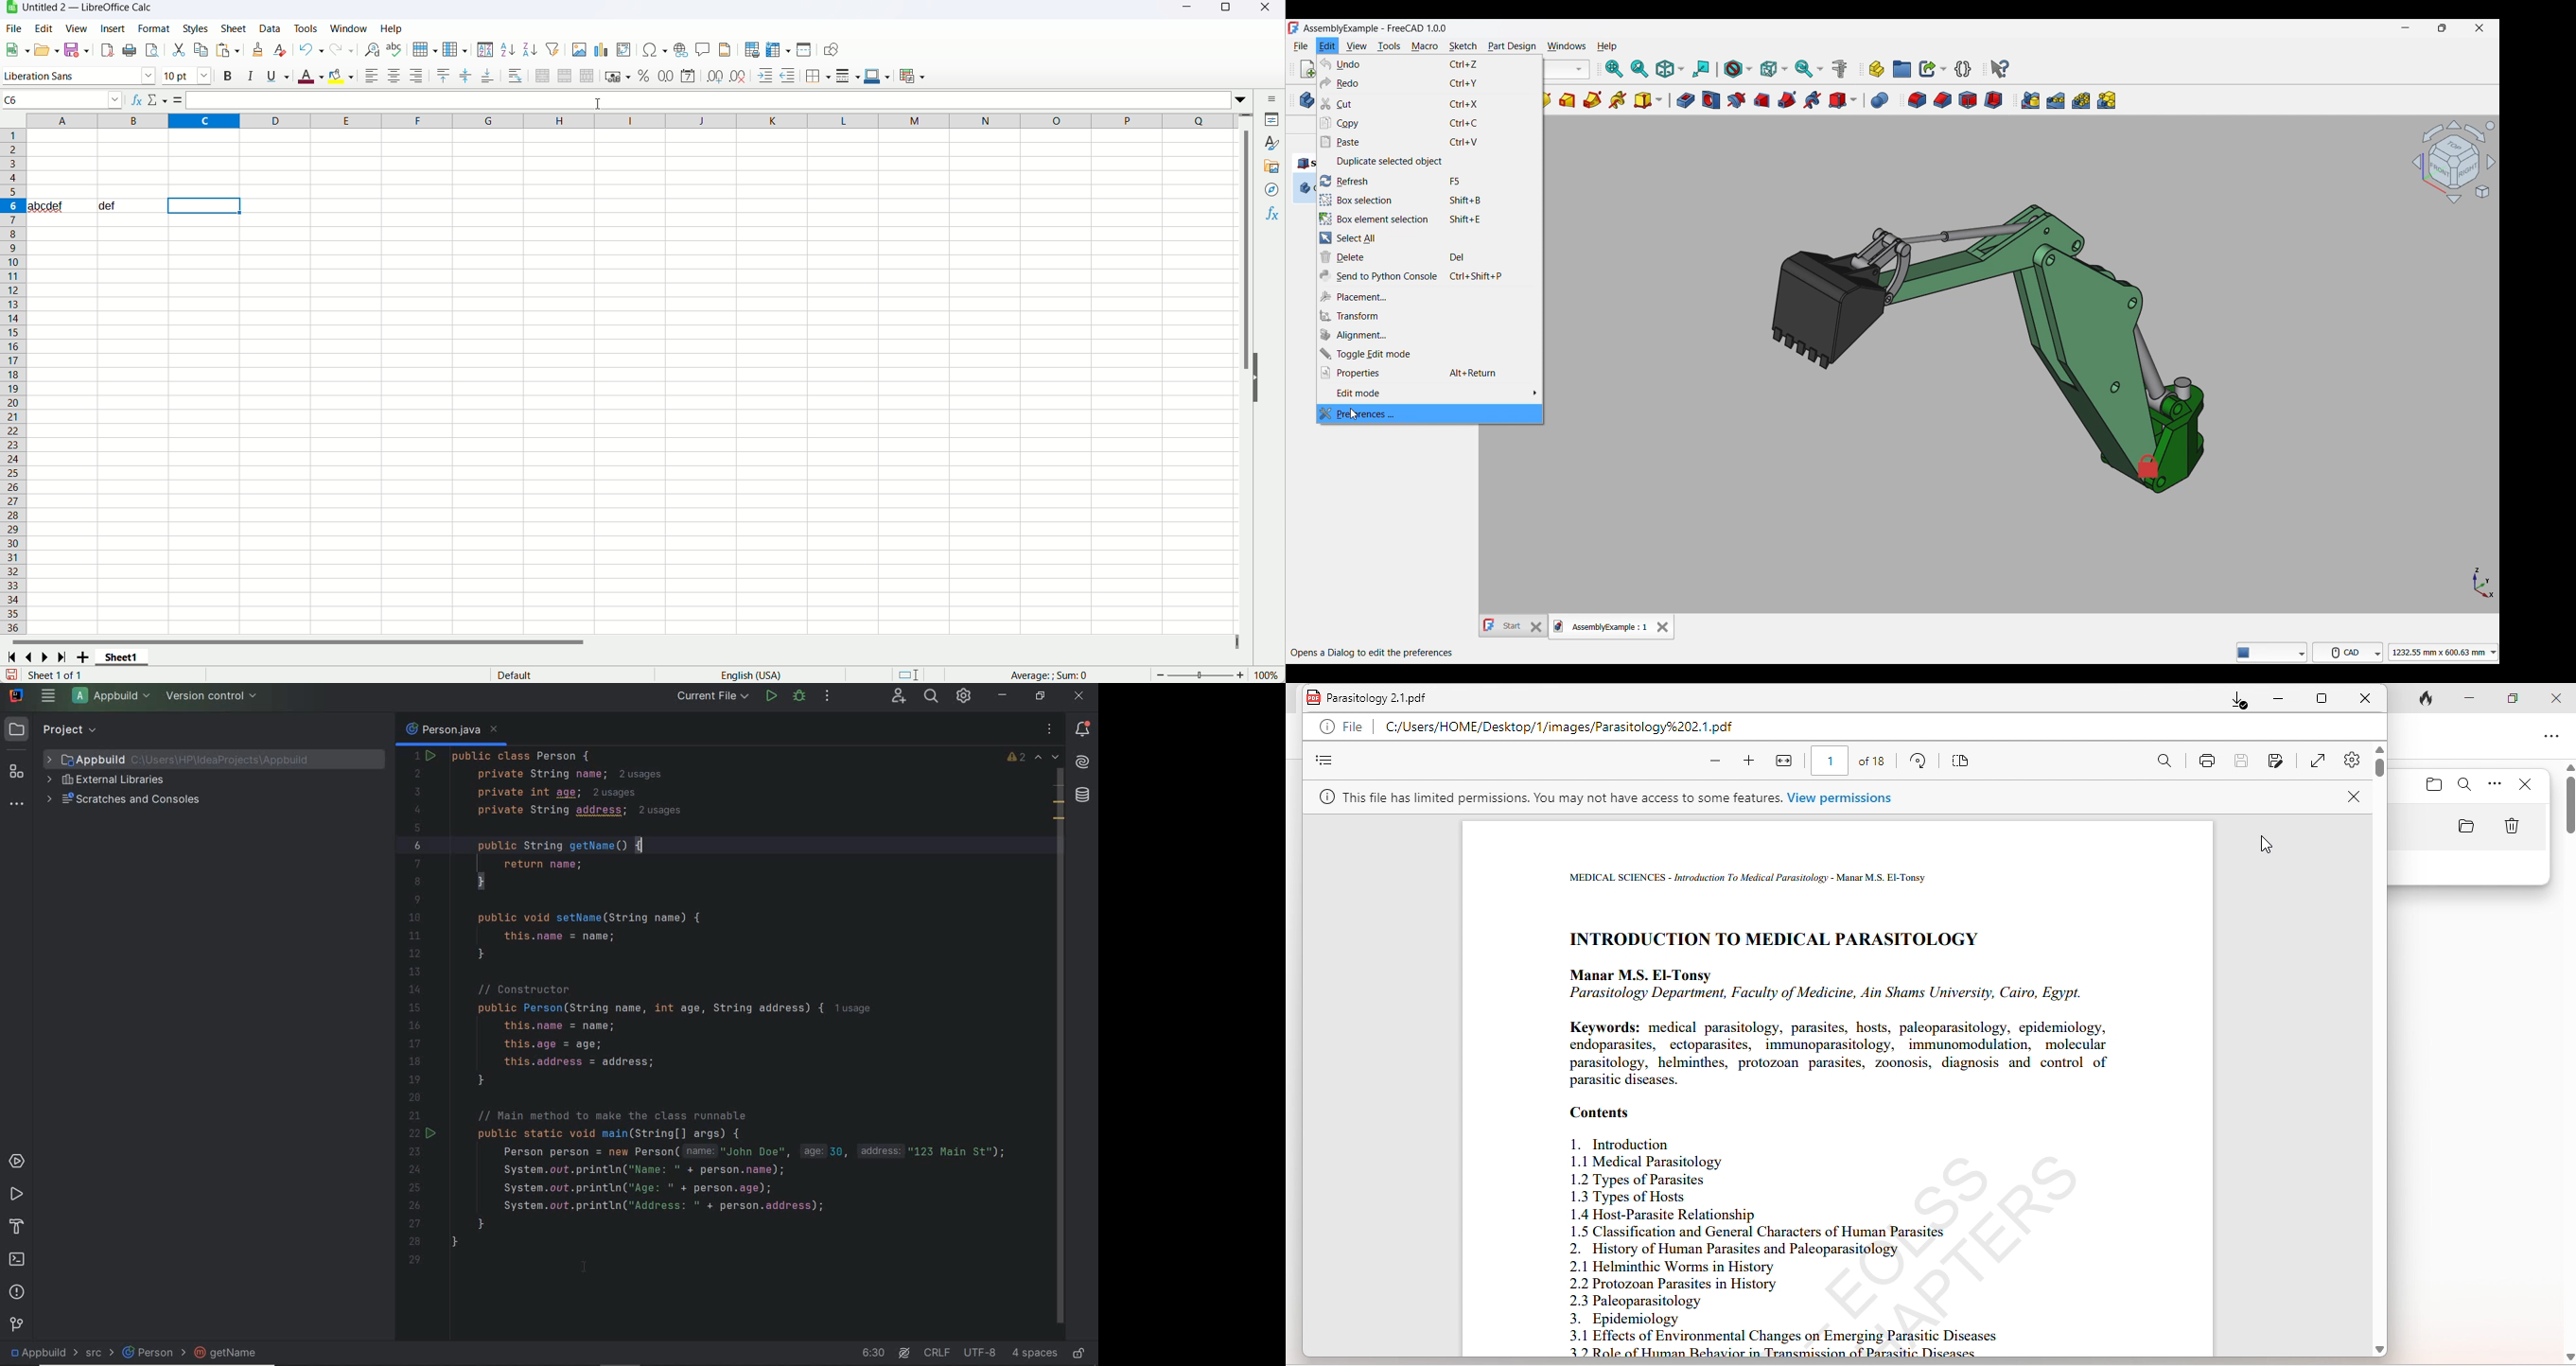 Image resolution: width=2576 pixels, height=1372 pixels. I want to click on cut, so click(178, 51).